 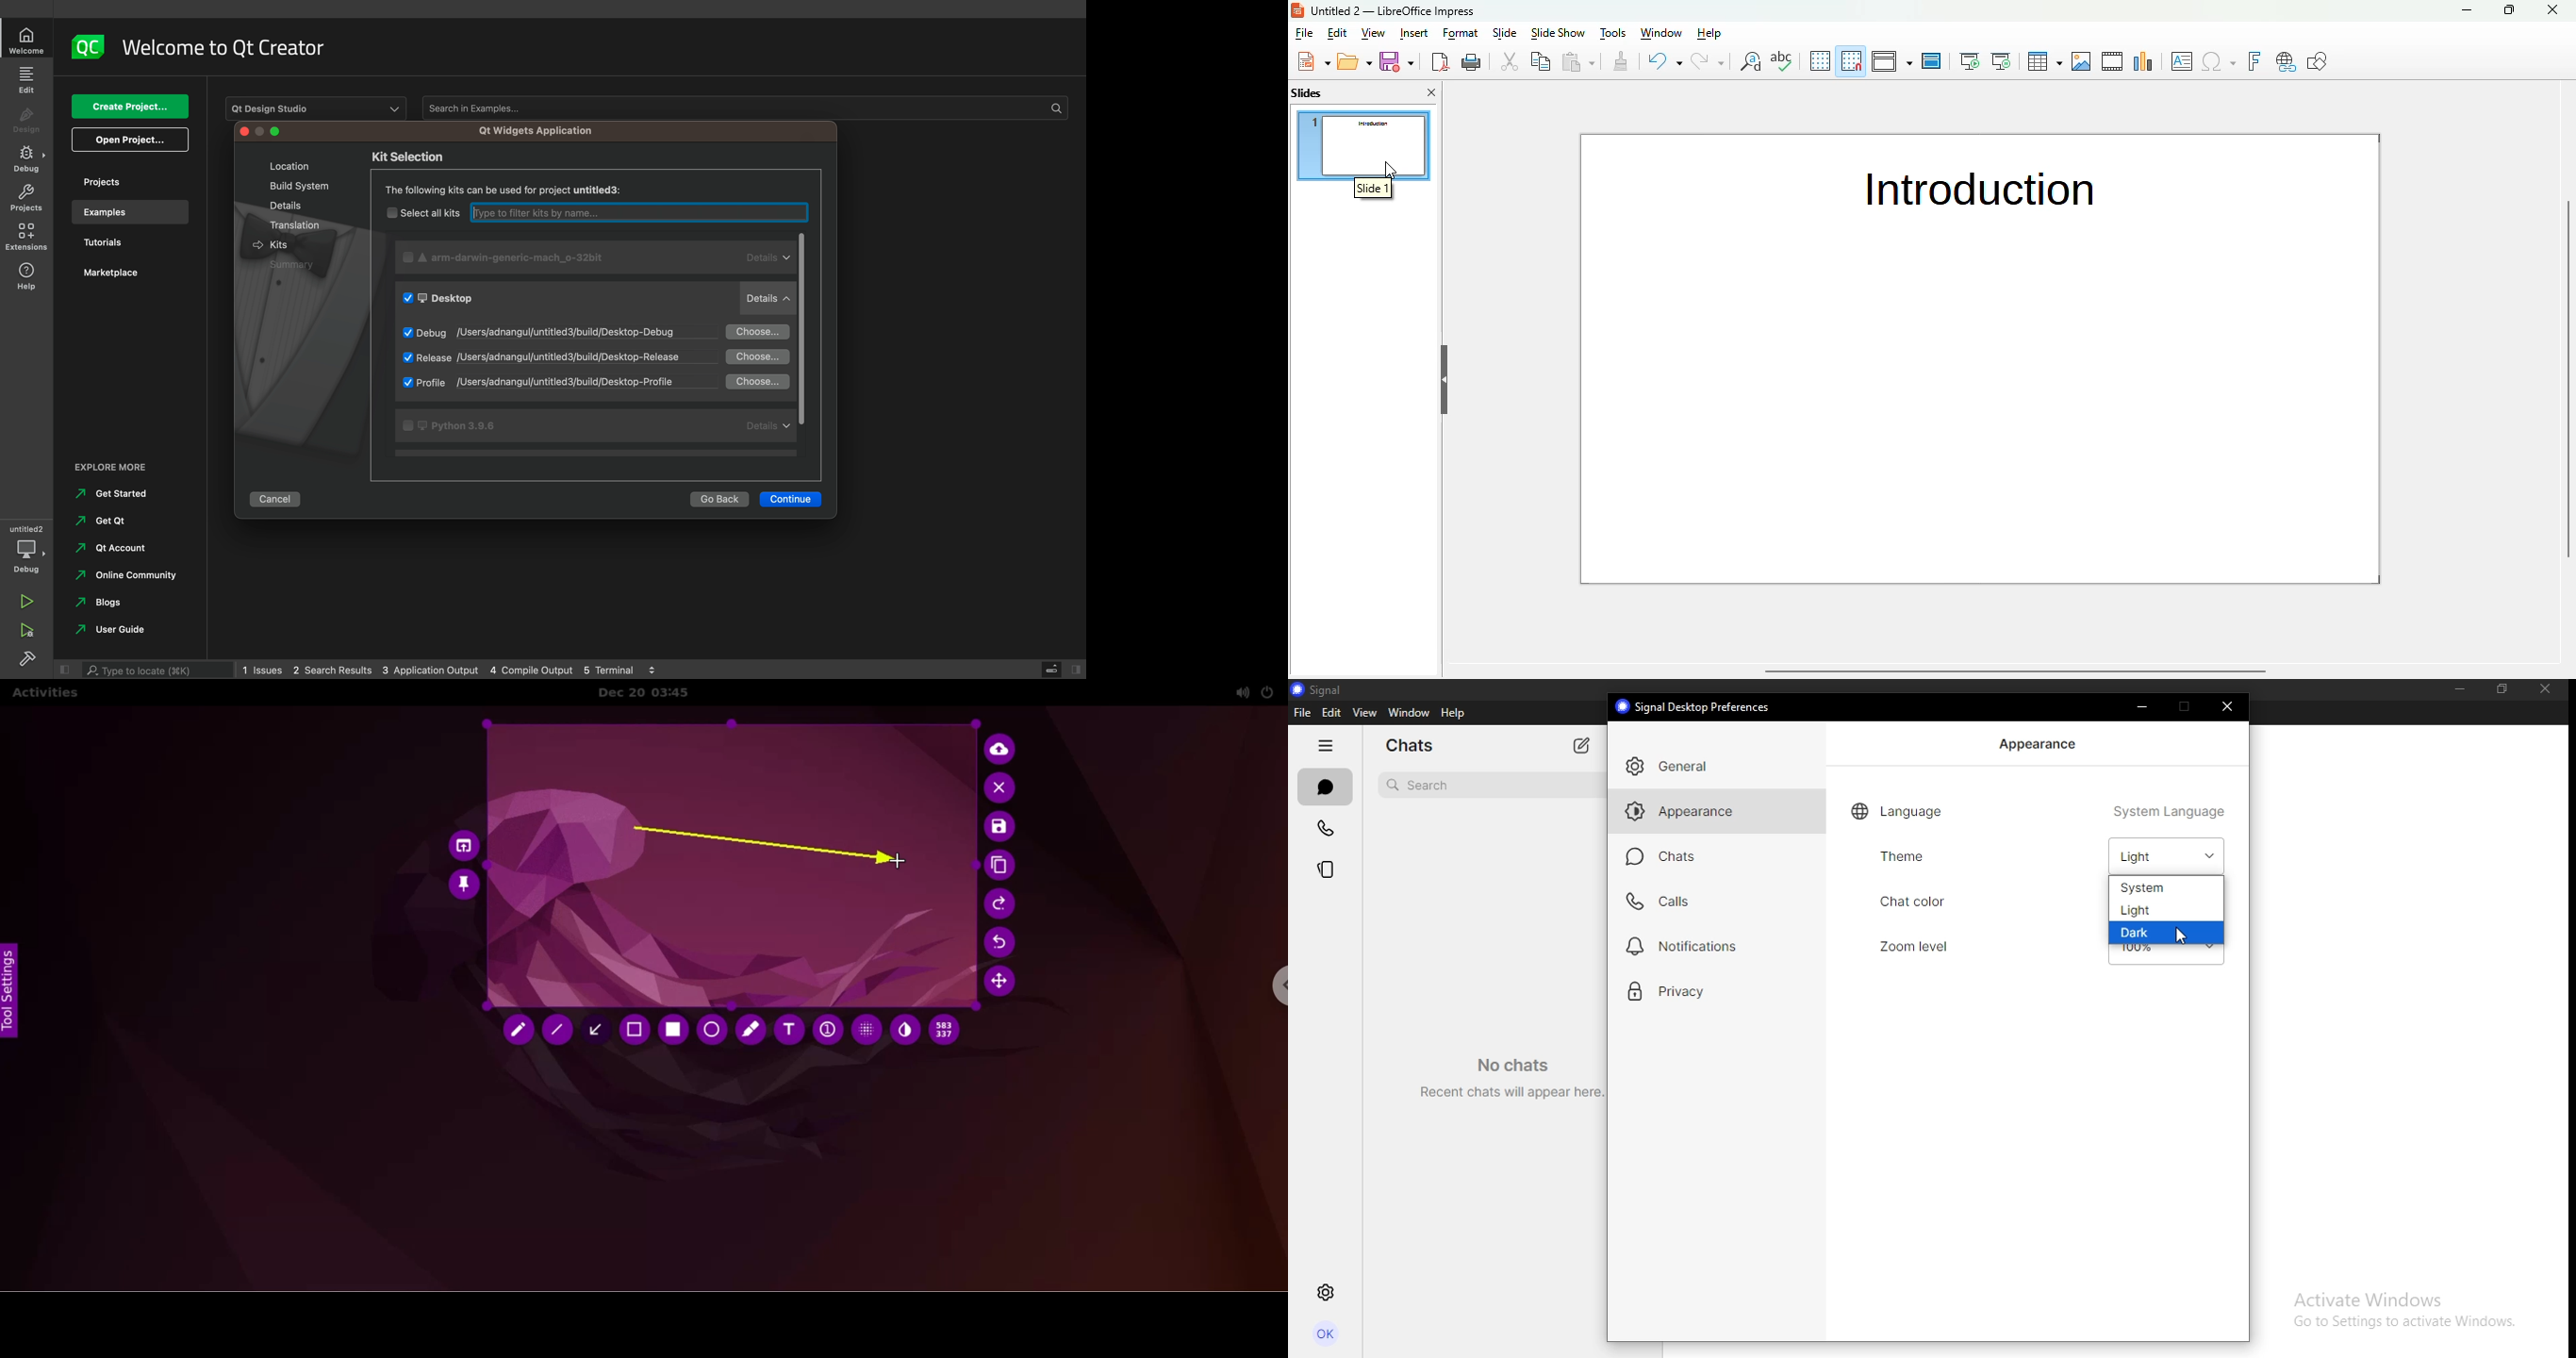 What do you see at coordinates (1686, 991) in the screenshot?
I see `privacy` at bounding box center [1686, 991].